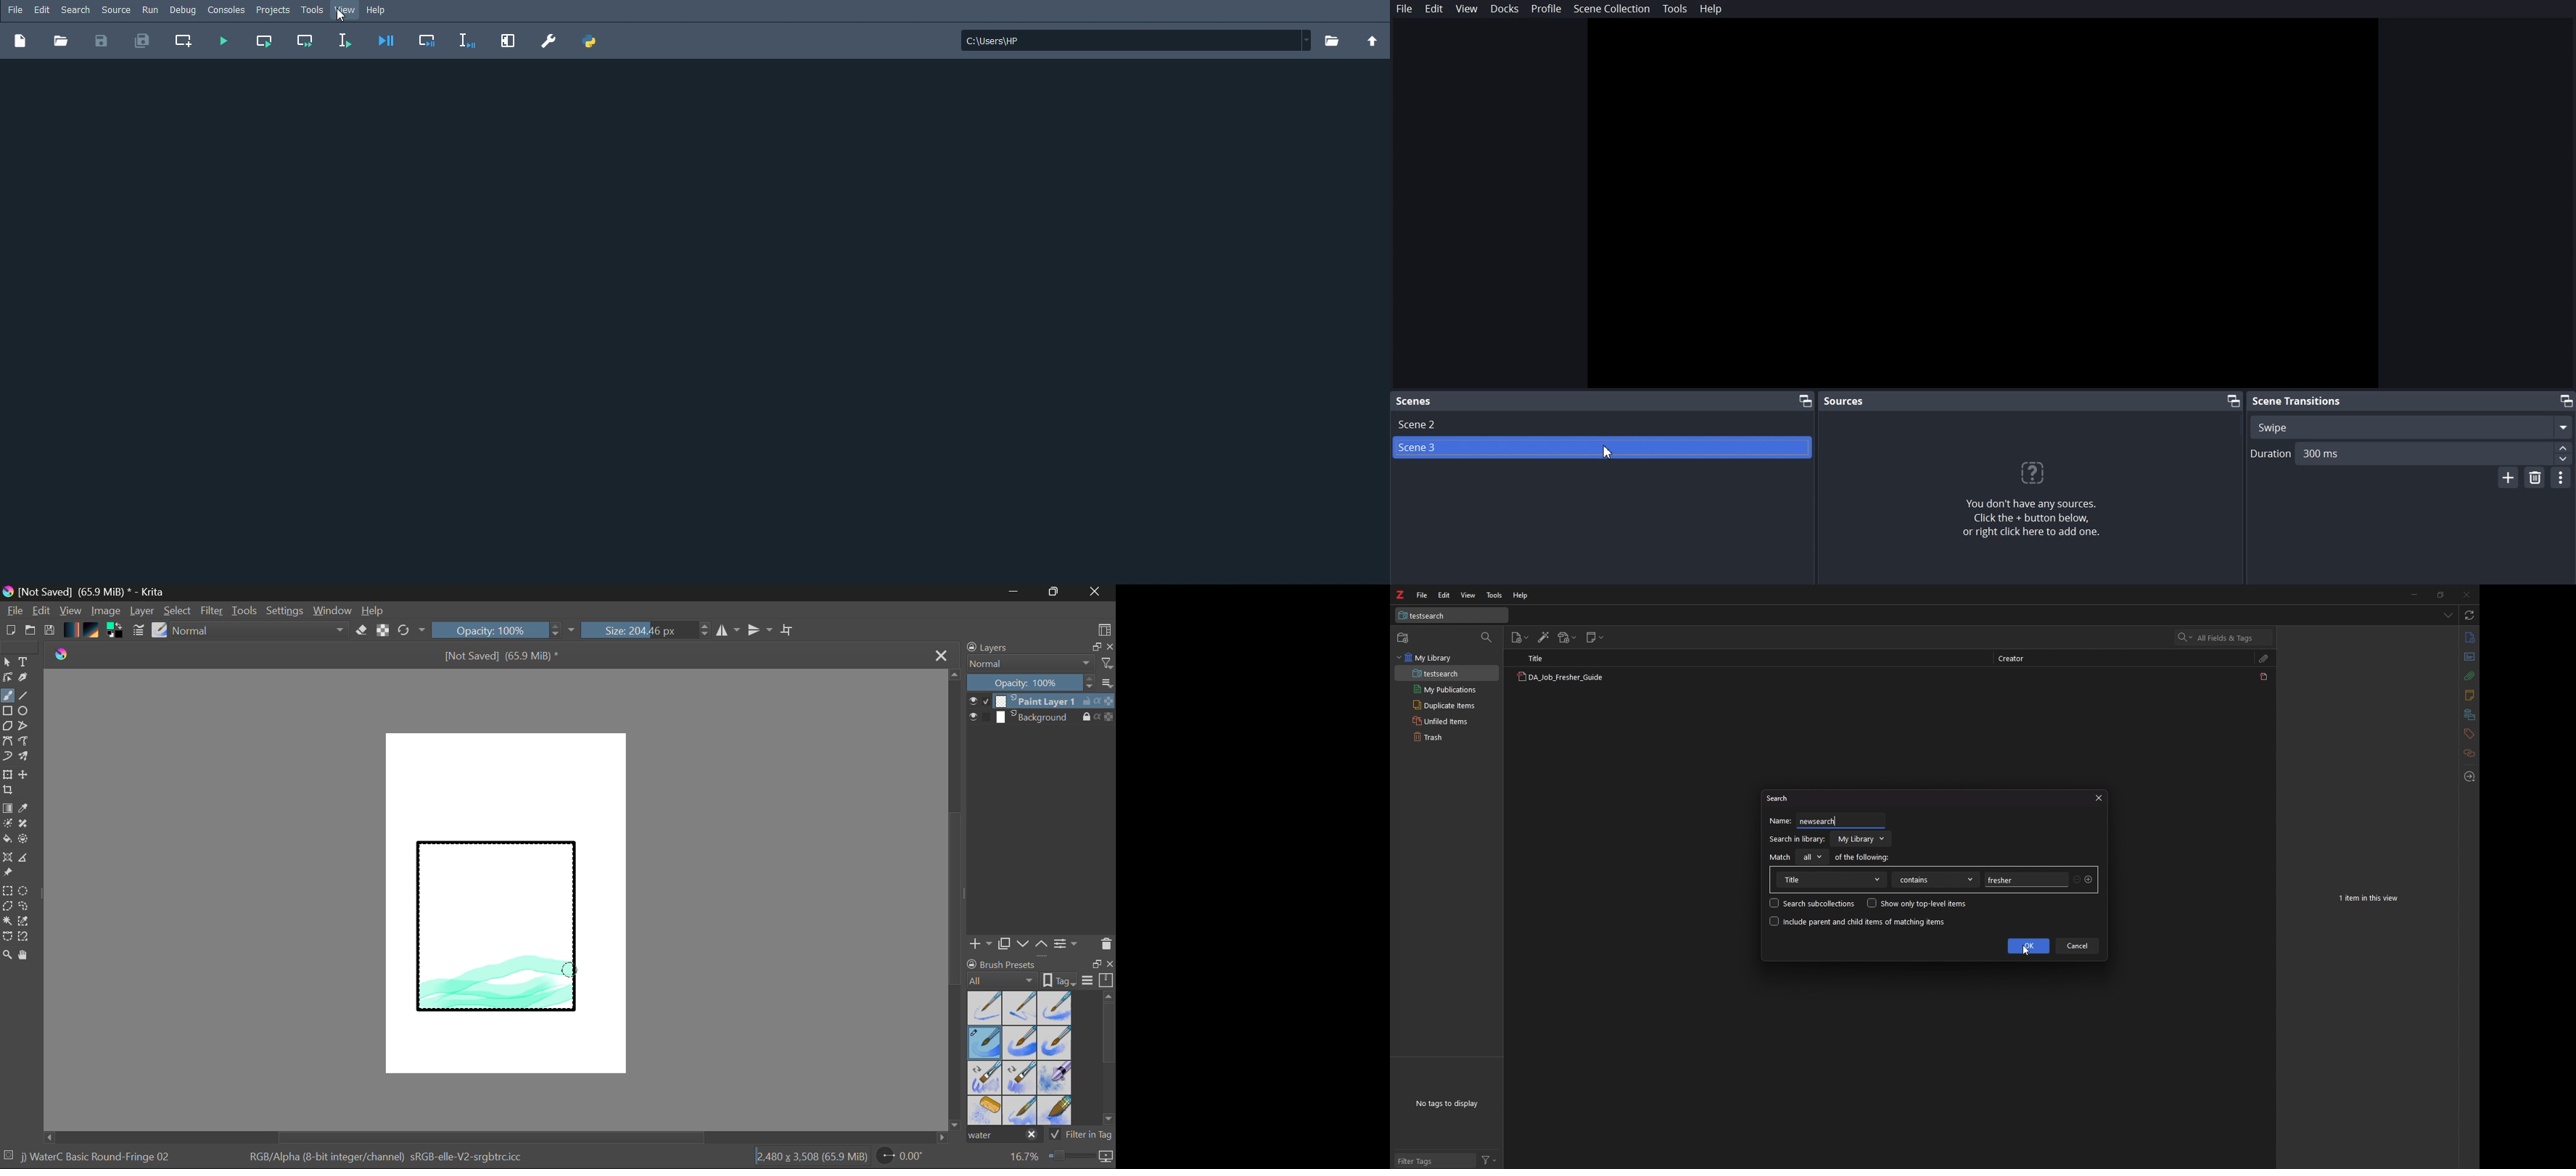 The width and height of the screenshot is (2576, 1176). Describe the element at coordinates (49, 631) in the screenshot. I see `Save` at that location.